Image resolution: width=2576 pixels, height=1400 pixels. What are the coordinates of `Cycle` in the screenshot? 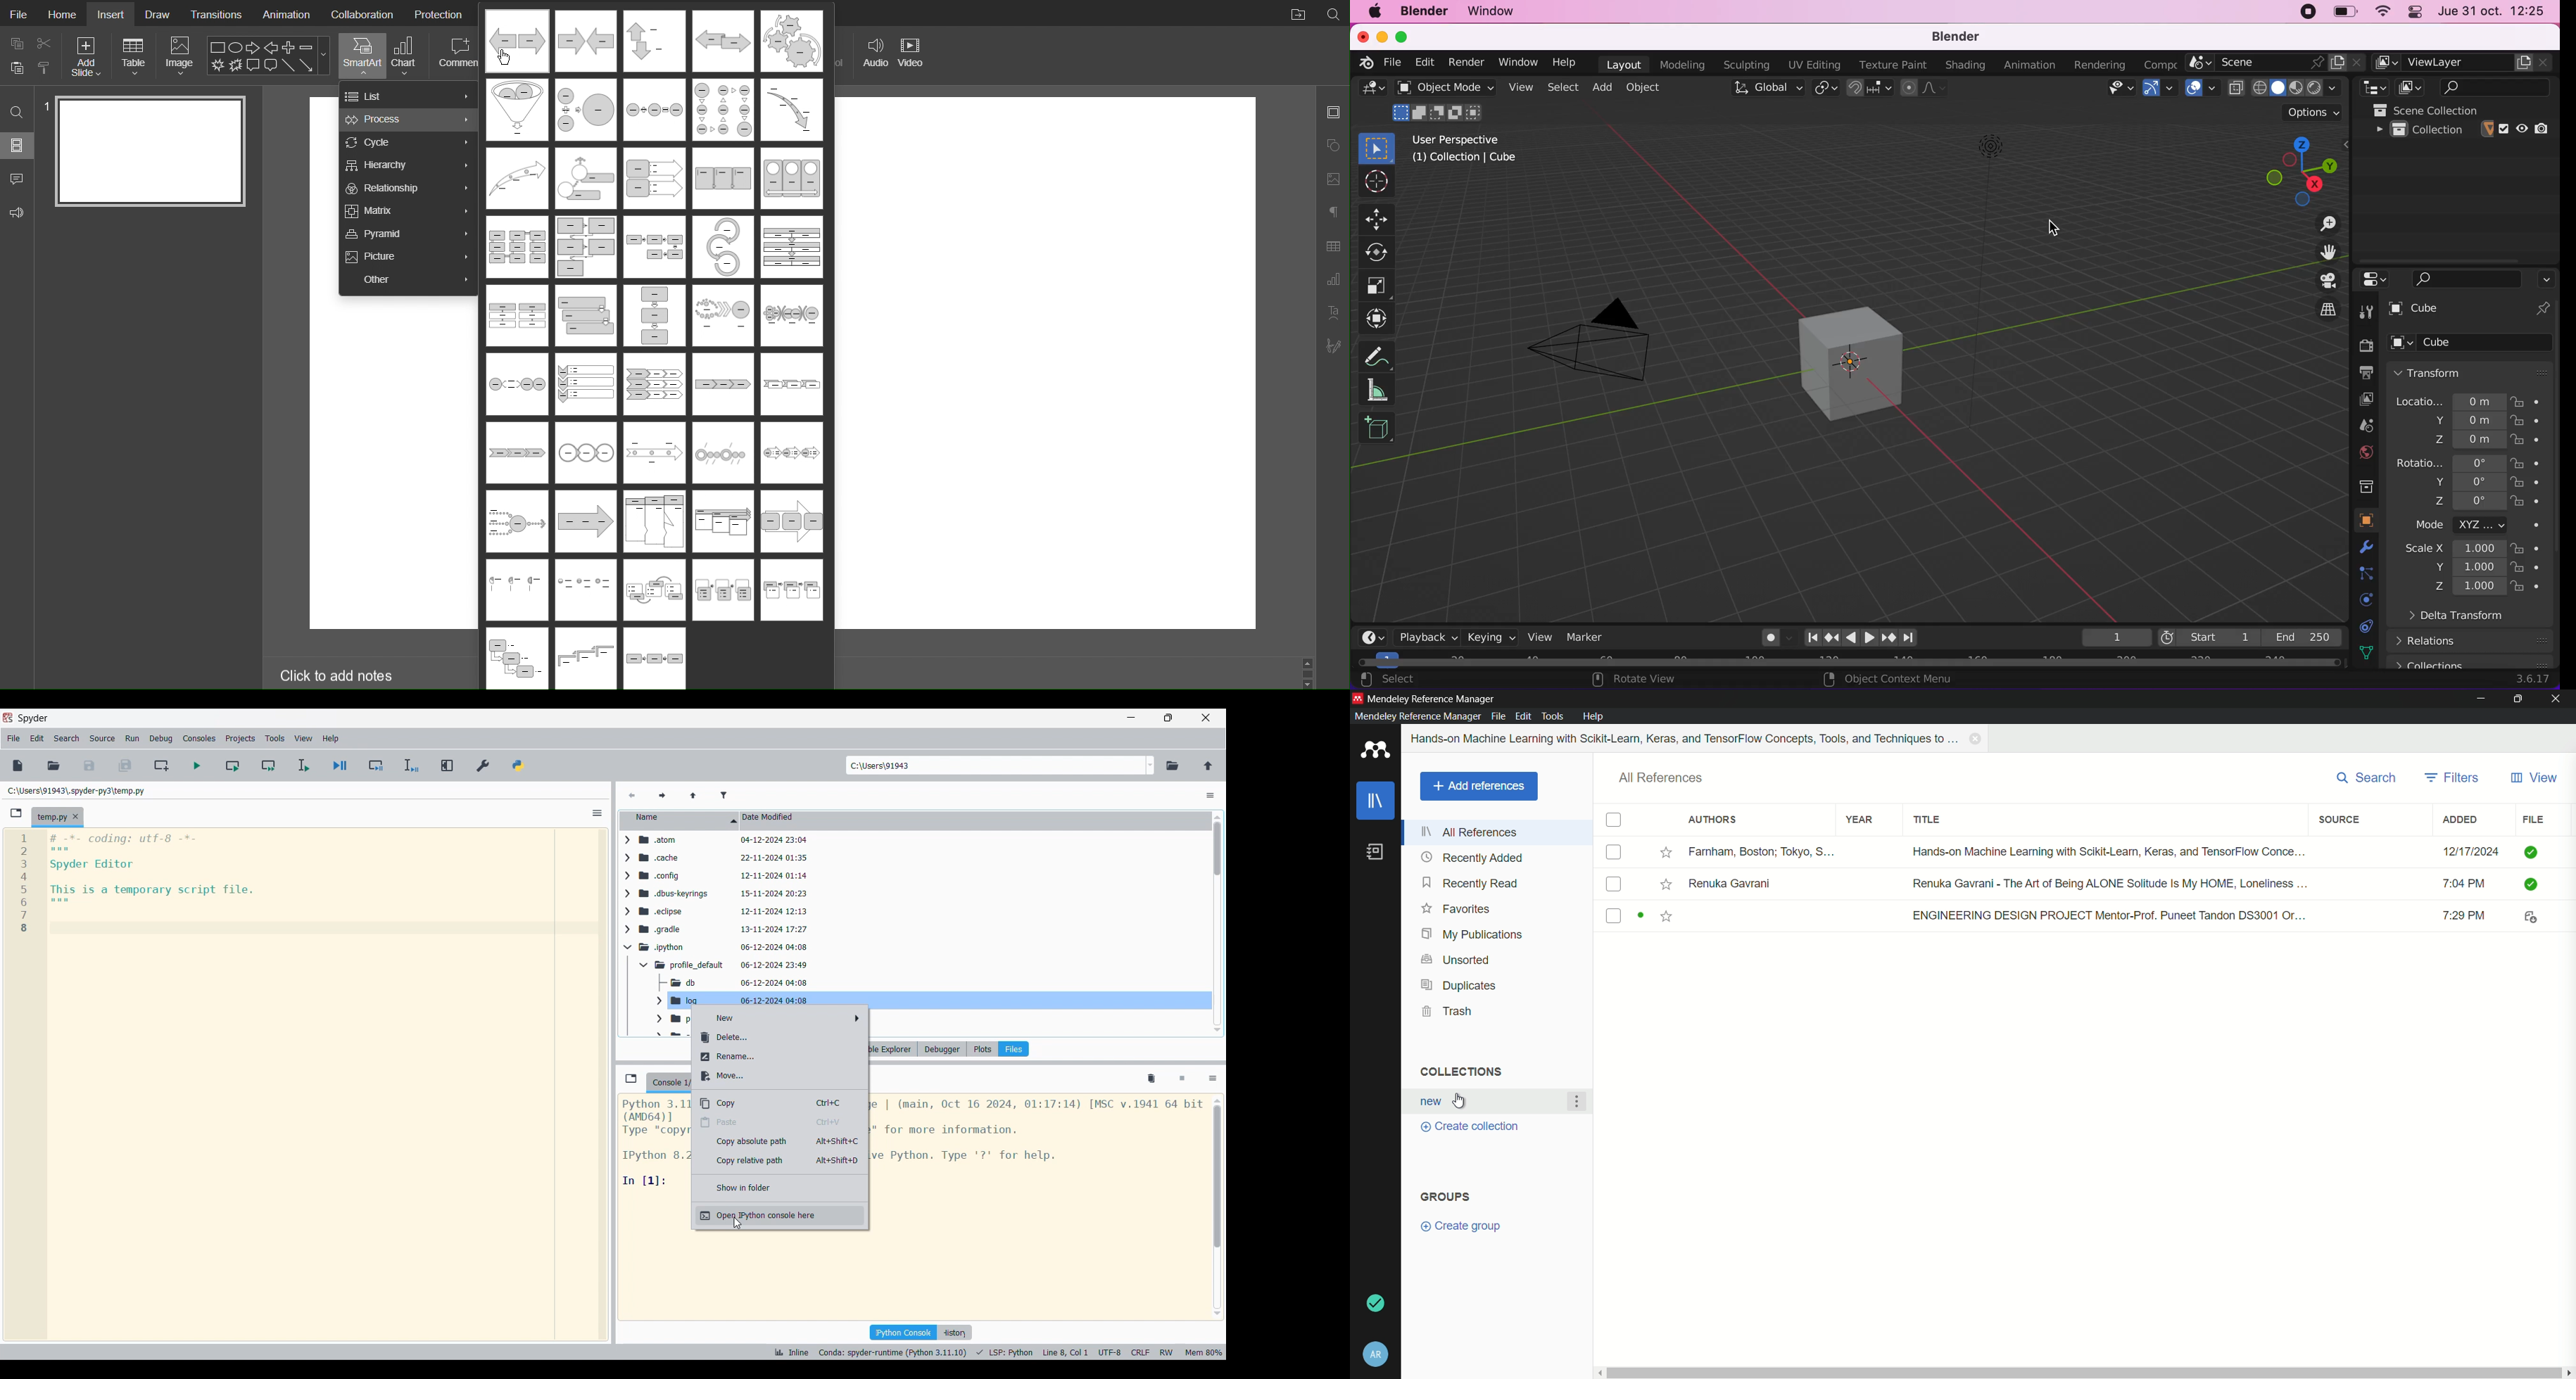 It's located at (406, 143).